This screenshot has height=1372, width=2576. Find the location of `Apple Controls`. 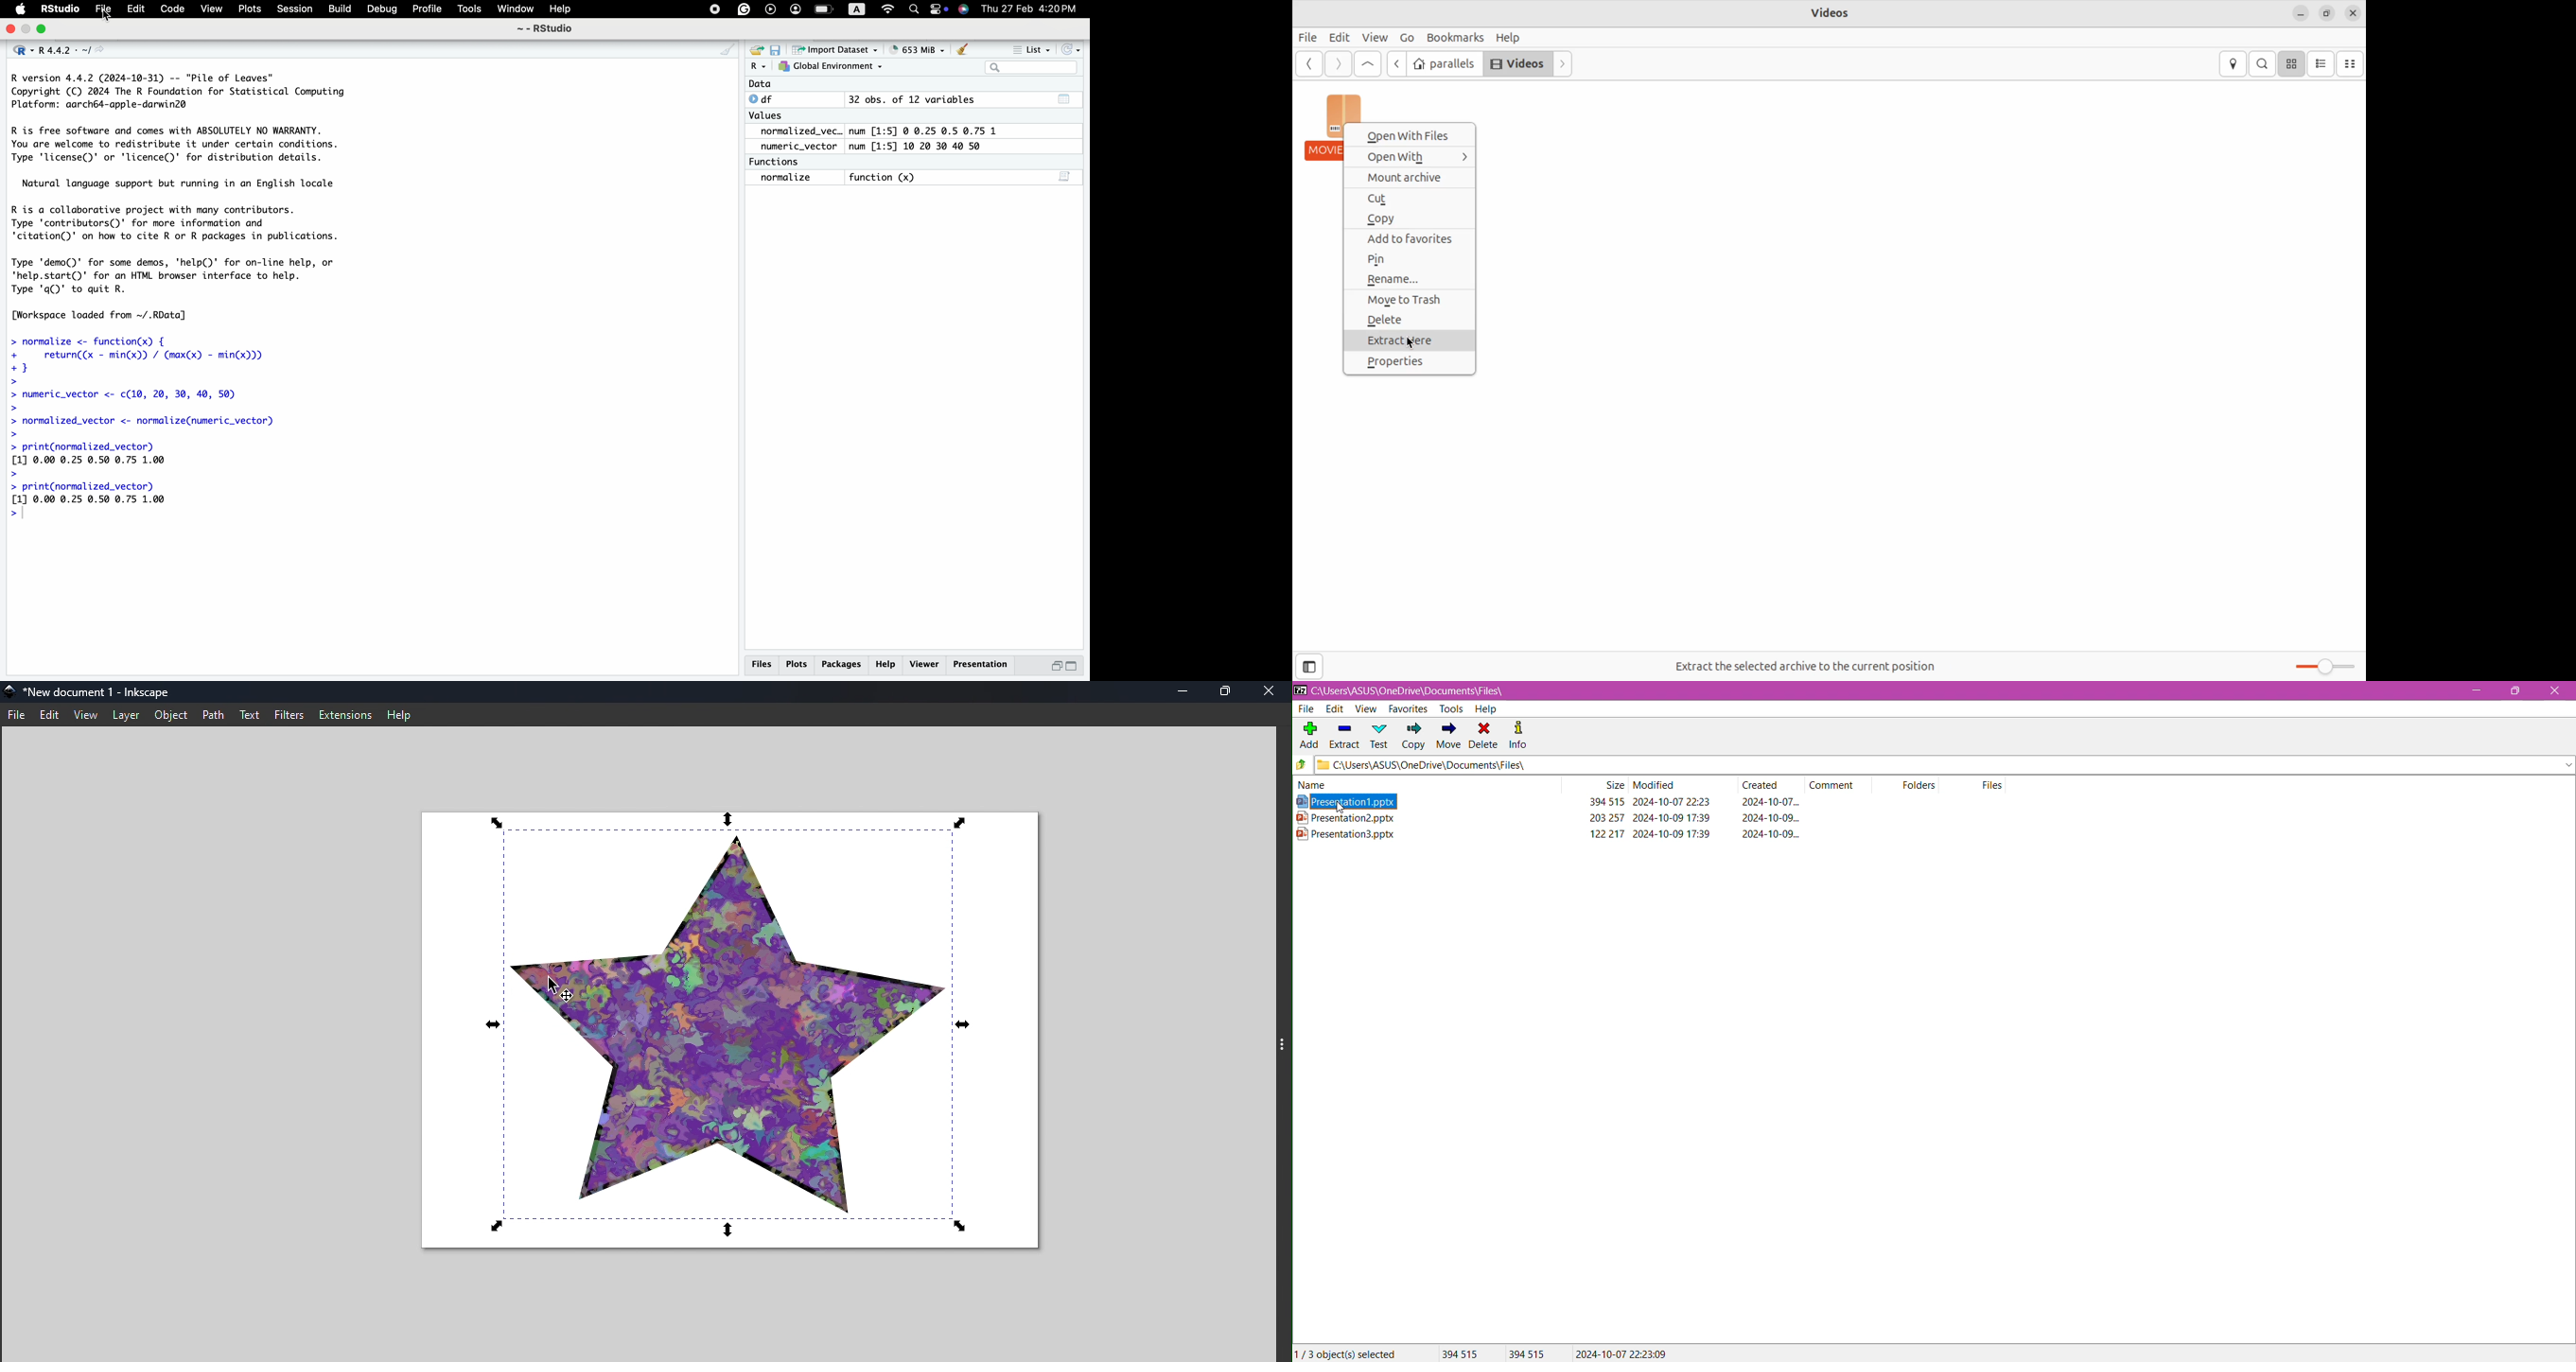

Apple Controls is located at coordinates (835, 10).